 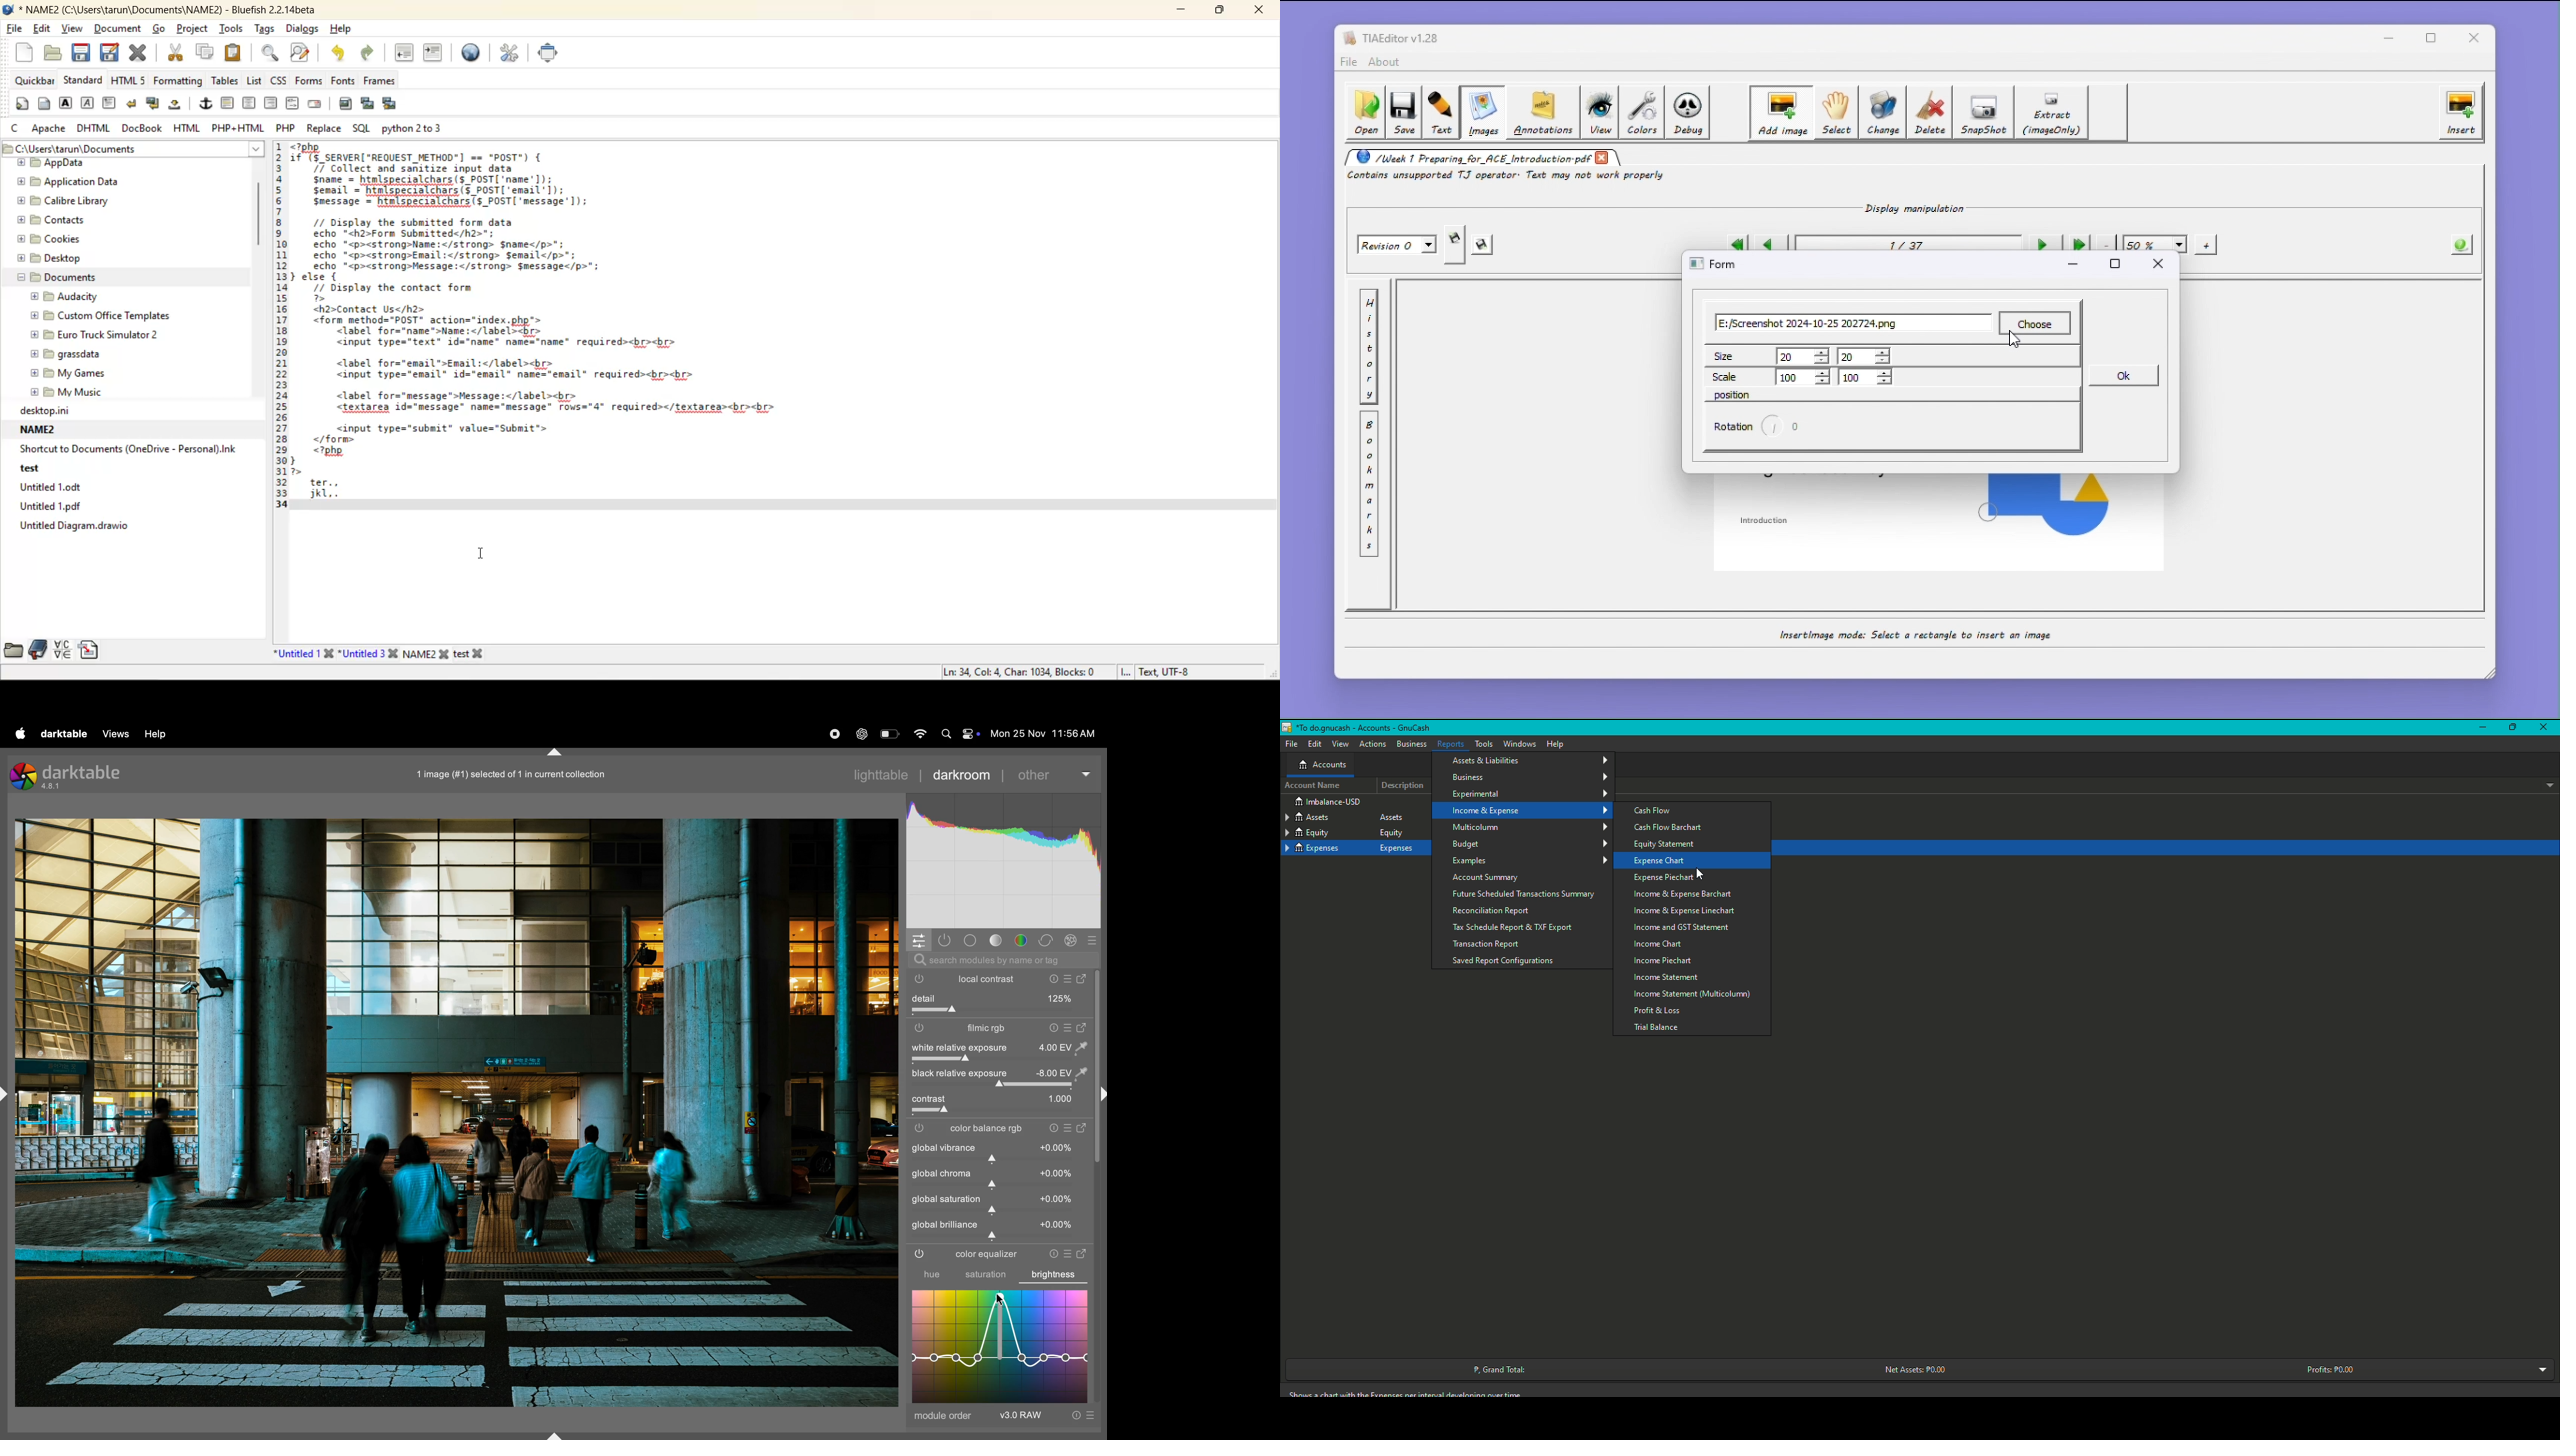 I want to click on Save a copy, so click(x=1455, y=245).